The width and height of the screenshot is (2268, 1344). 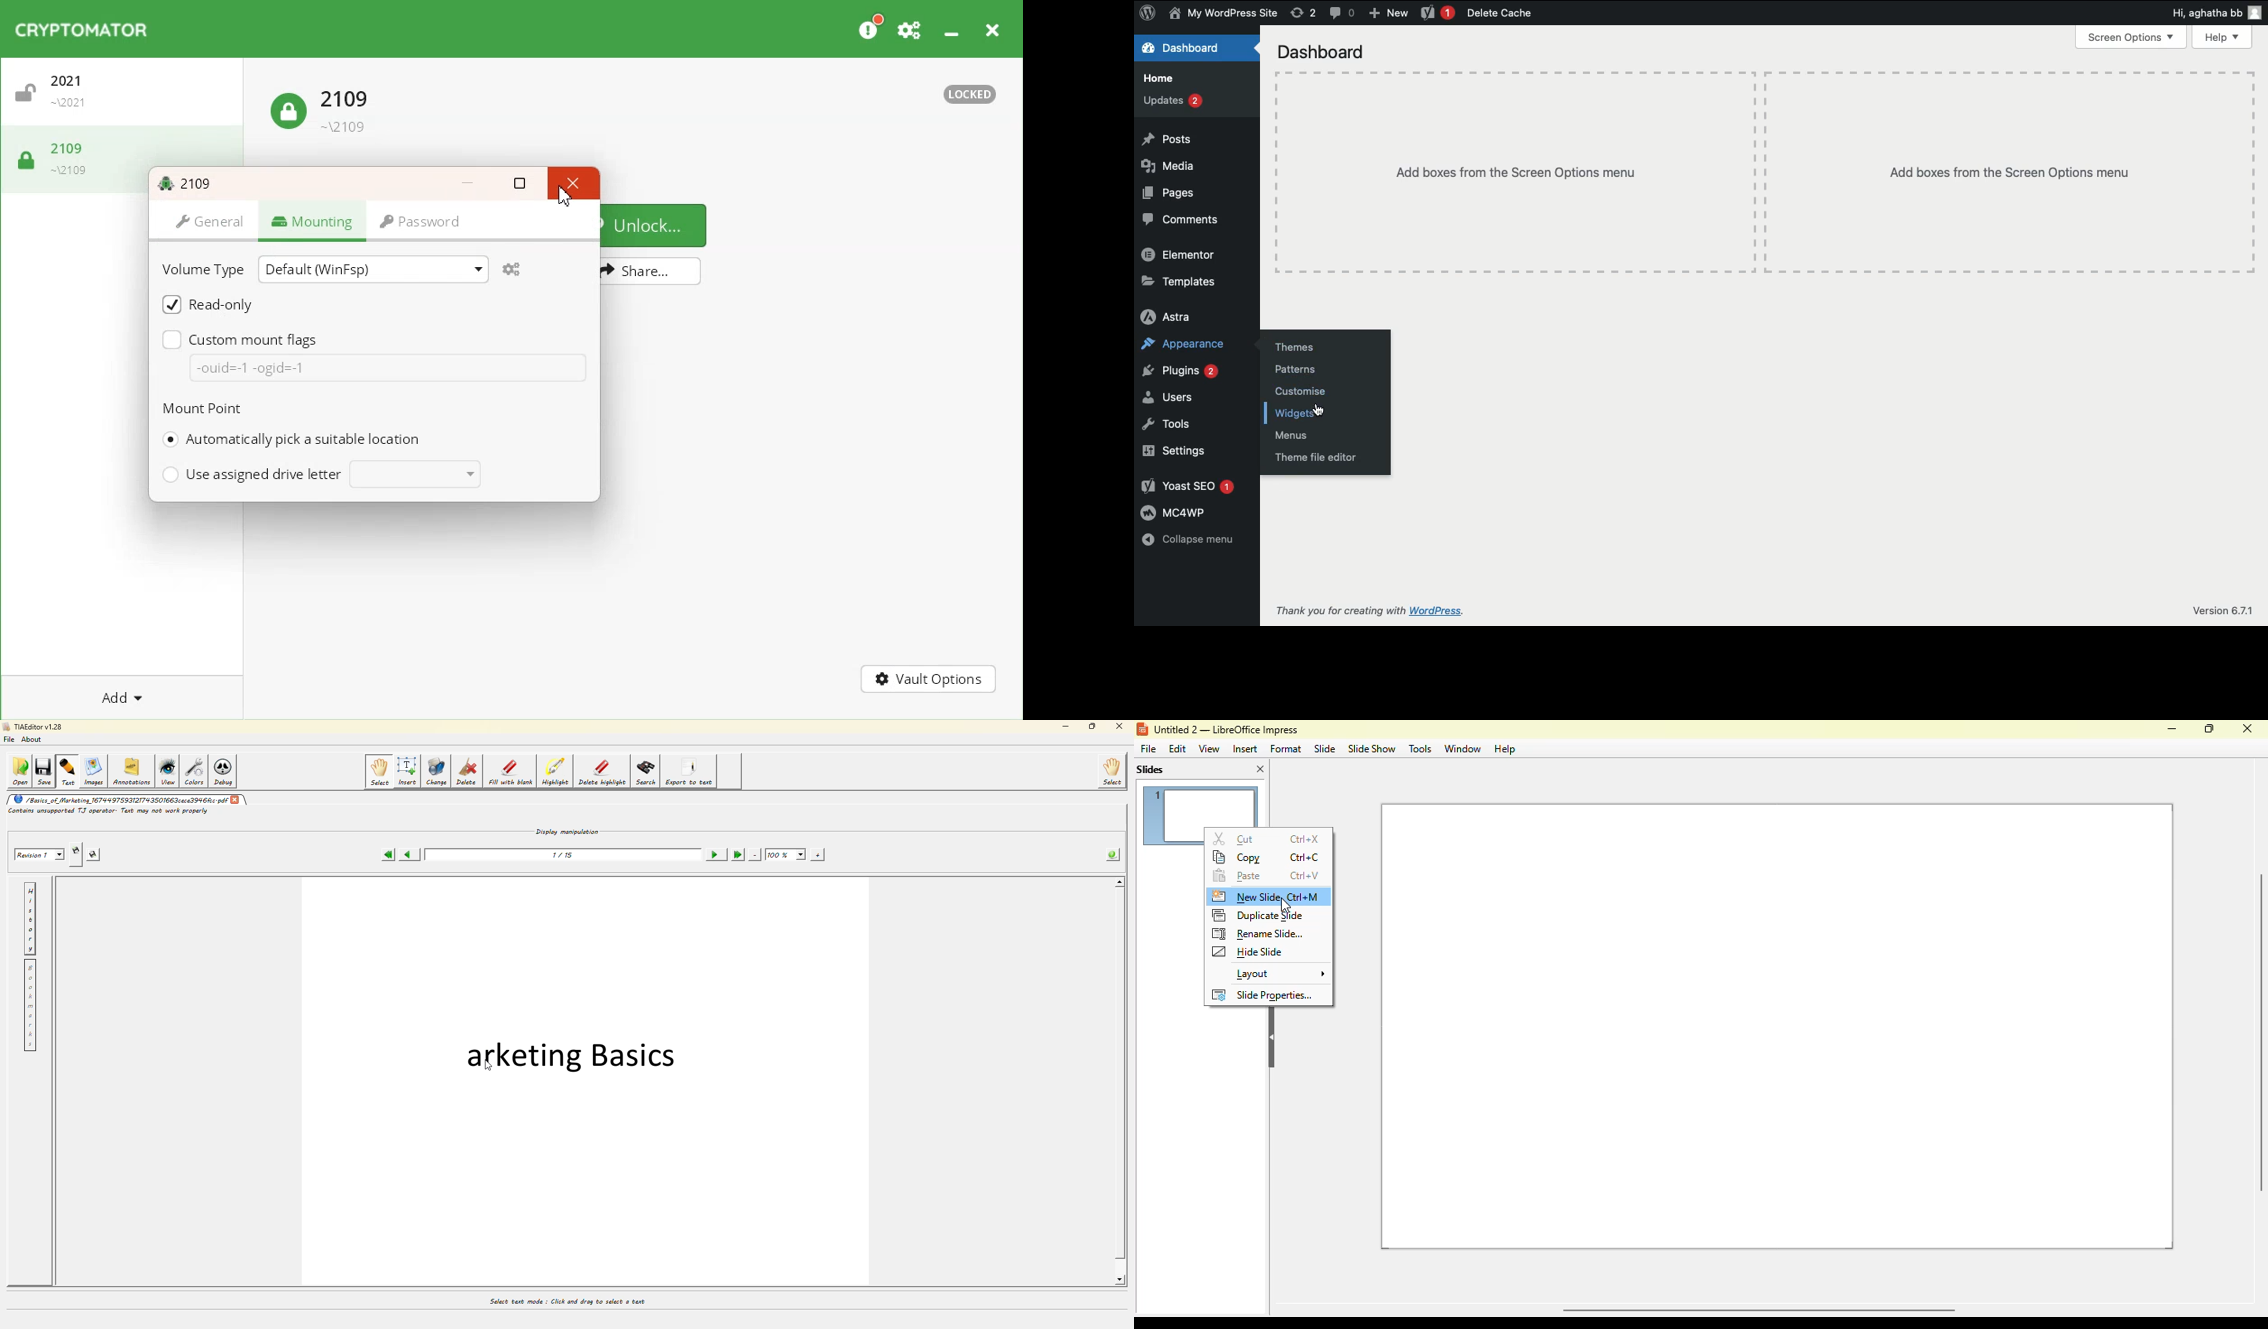 I want to click on slides, so click(x=1150, y=770).